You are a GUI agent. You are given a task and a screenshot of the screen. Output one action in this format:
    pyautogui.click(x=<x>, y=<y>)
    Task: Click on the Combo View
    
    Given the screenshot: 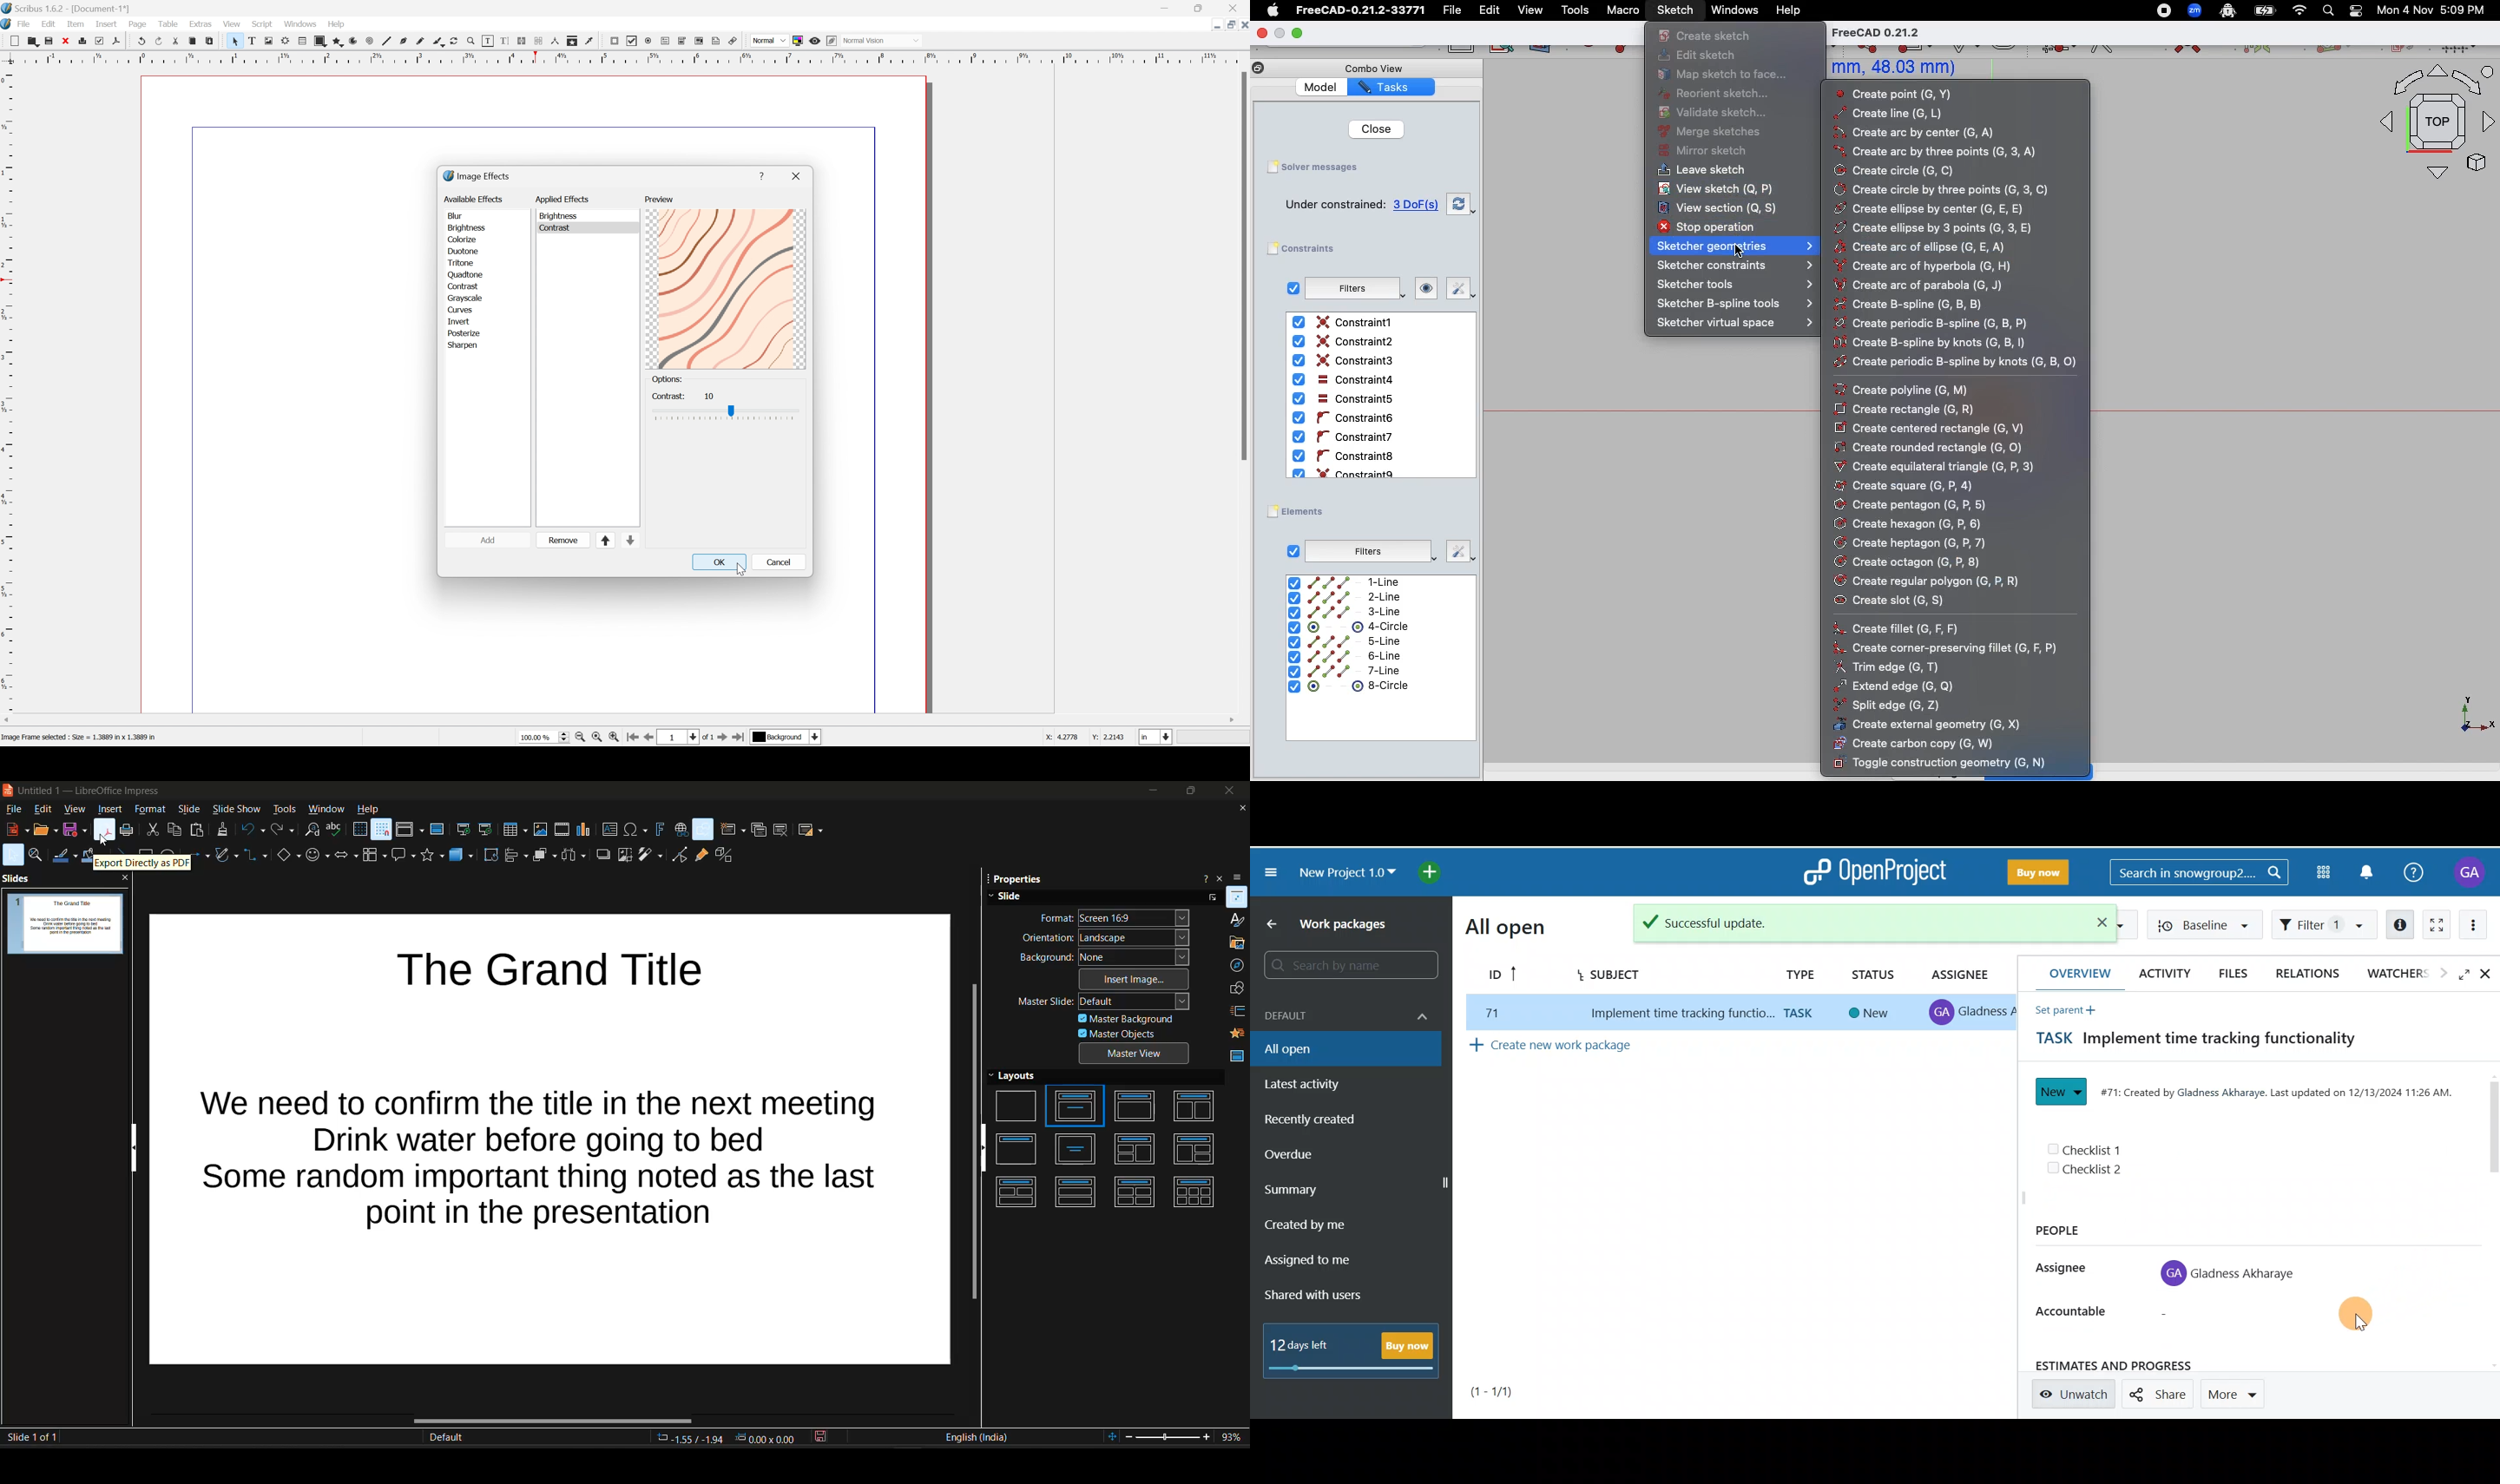 What is the action you would take?
    pyautogui.click(x=1373, y=68)
    